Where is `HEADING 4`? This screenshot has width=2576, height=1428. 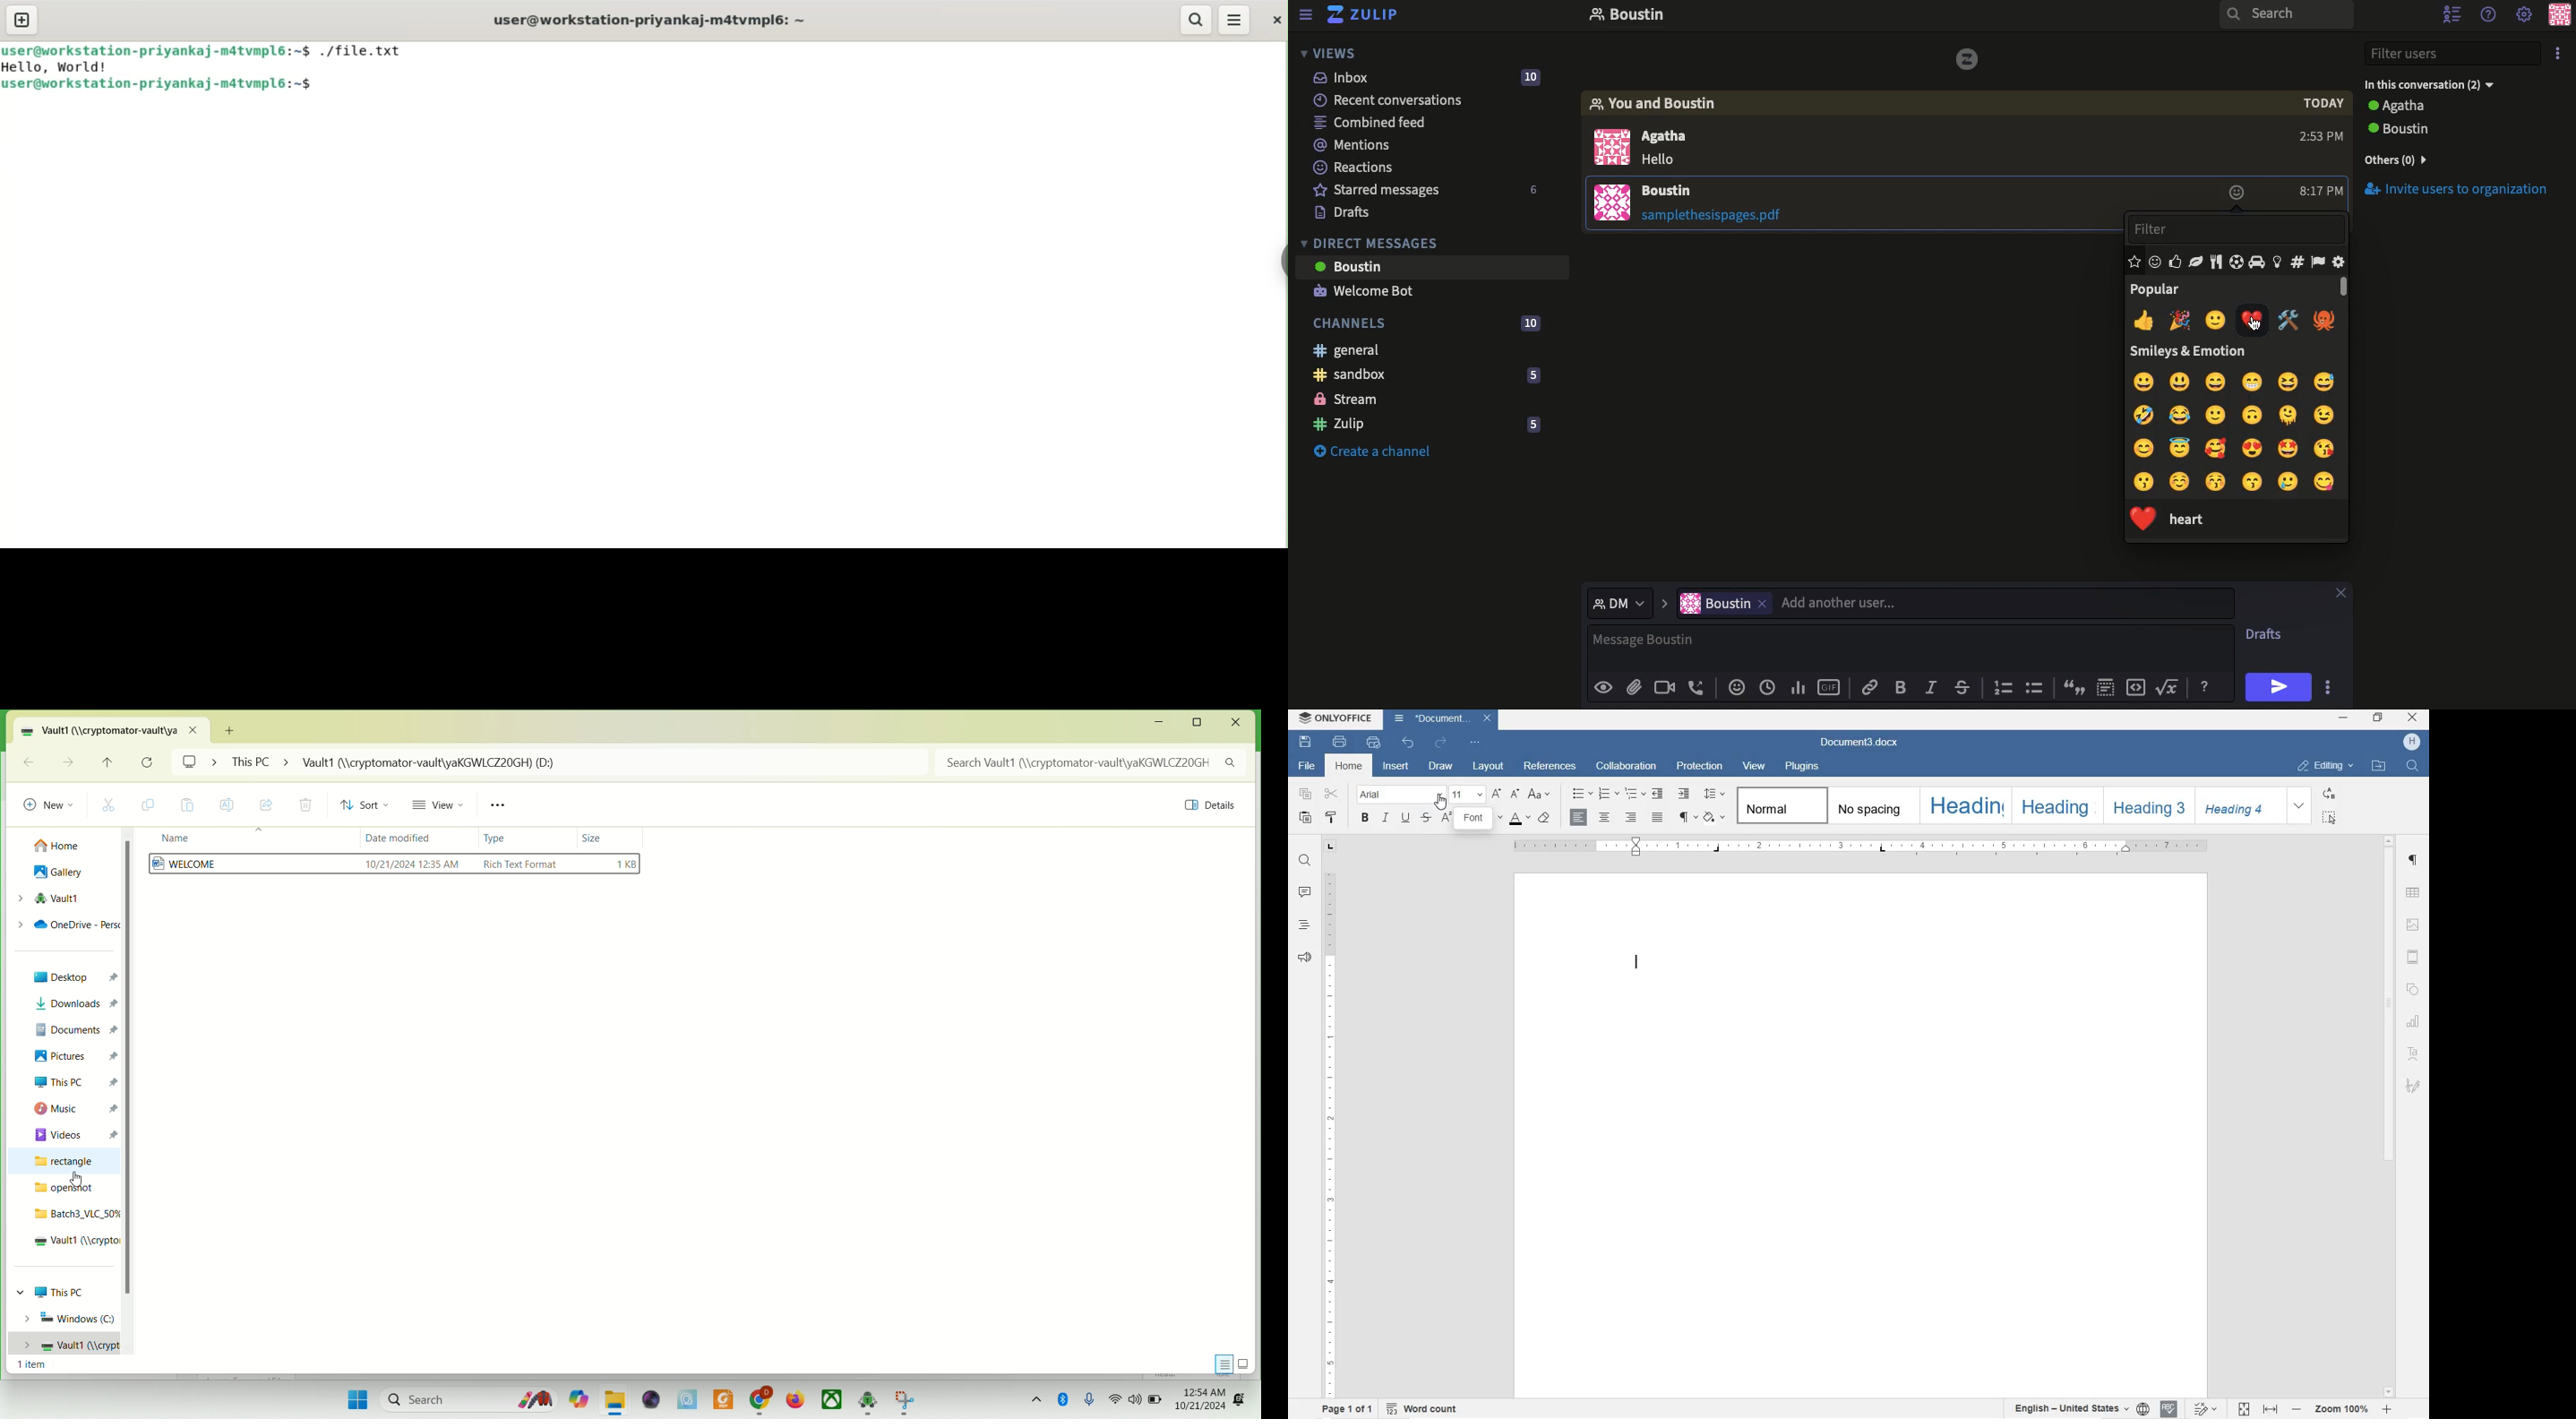 HEADING 4 is located at coordinates (2238, 805).